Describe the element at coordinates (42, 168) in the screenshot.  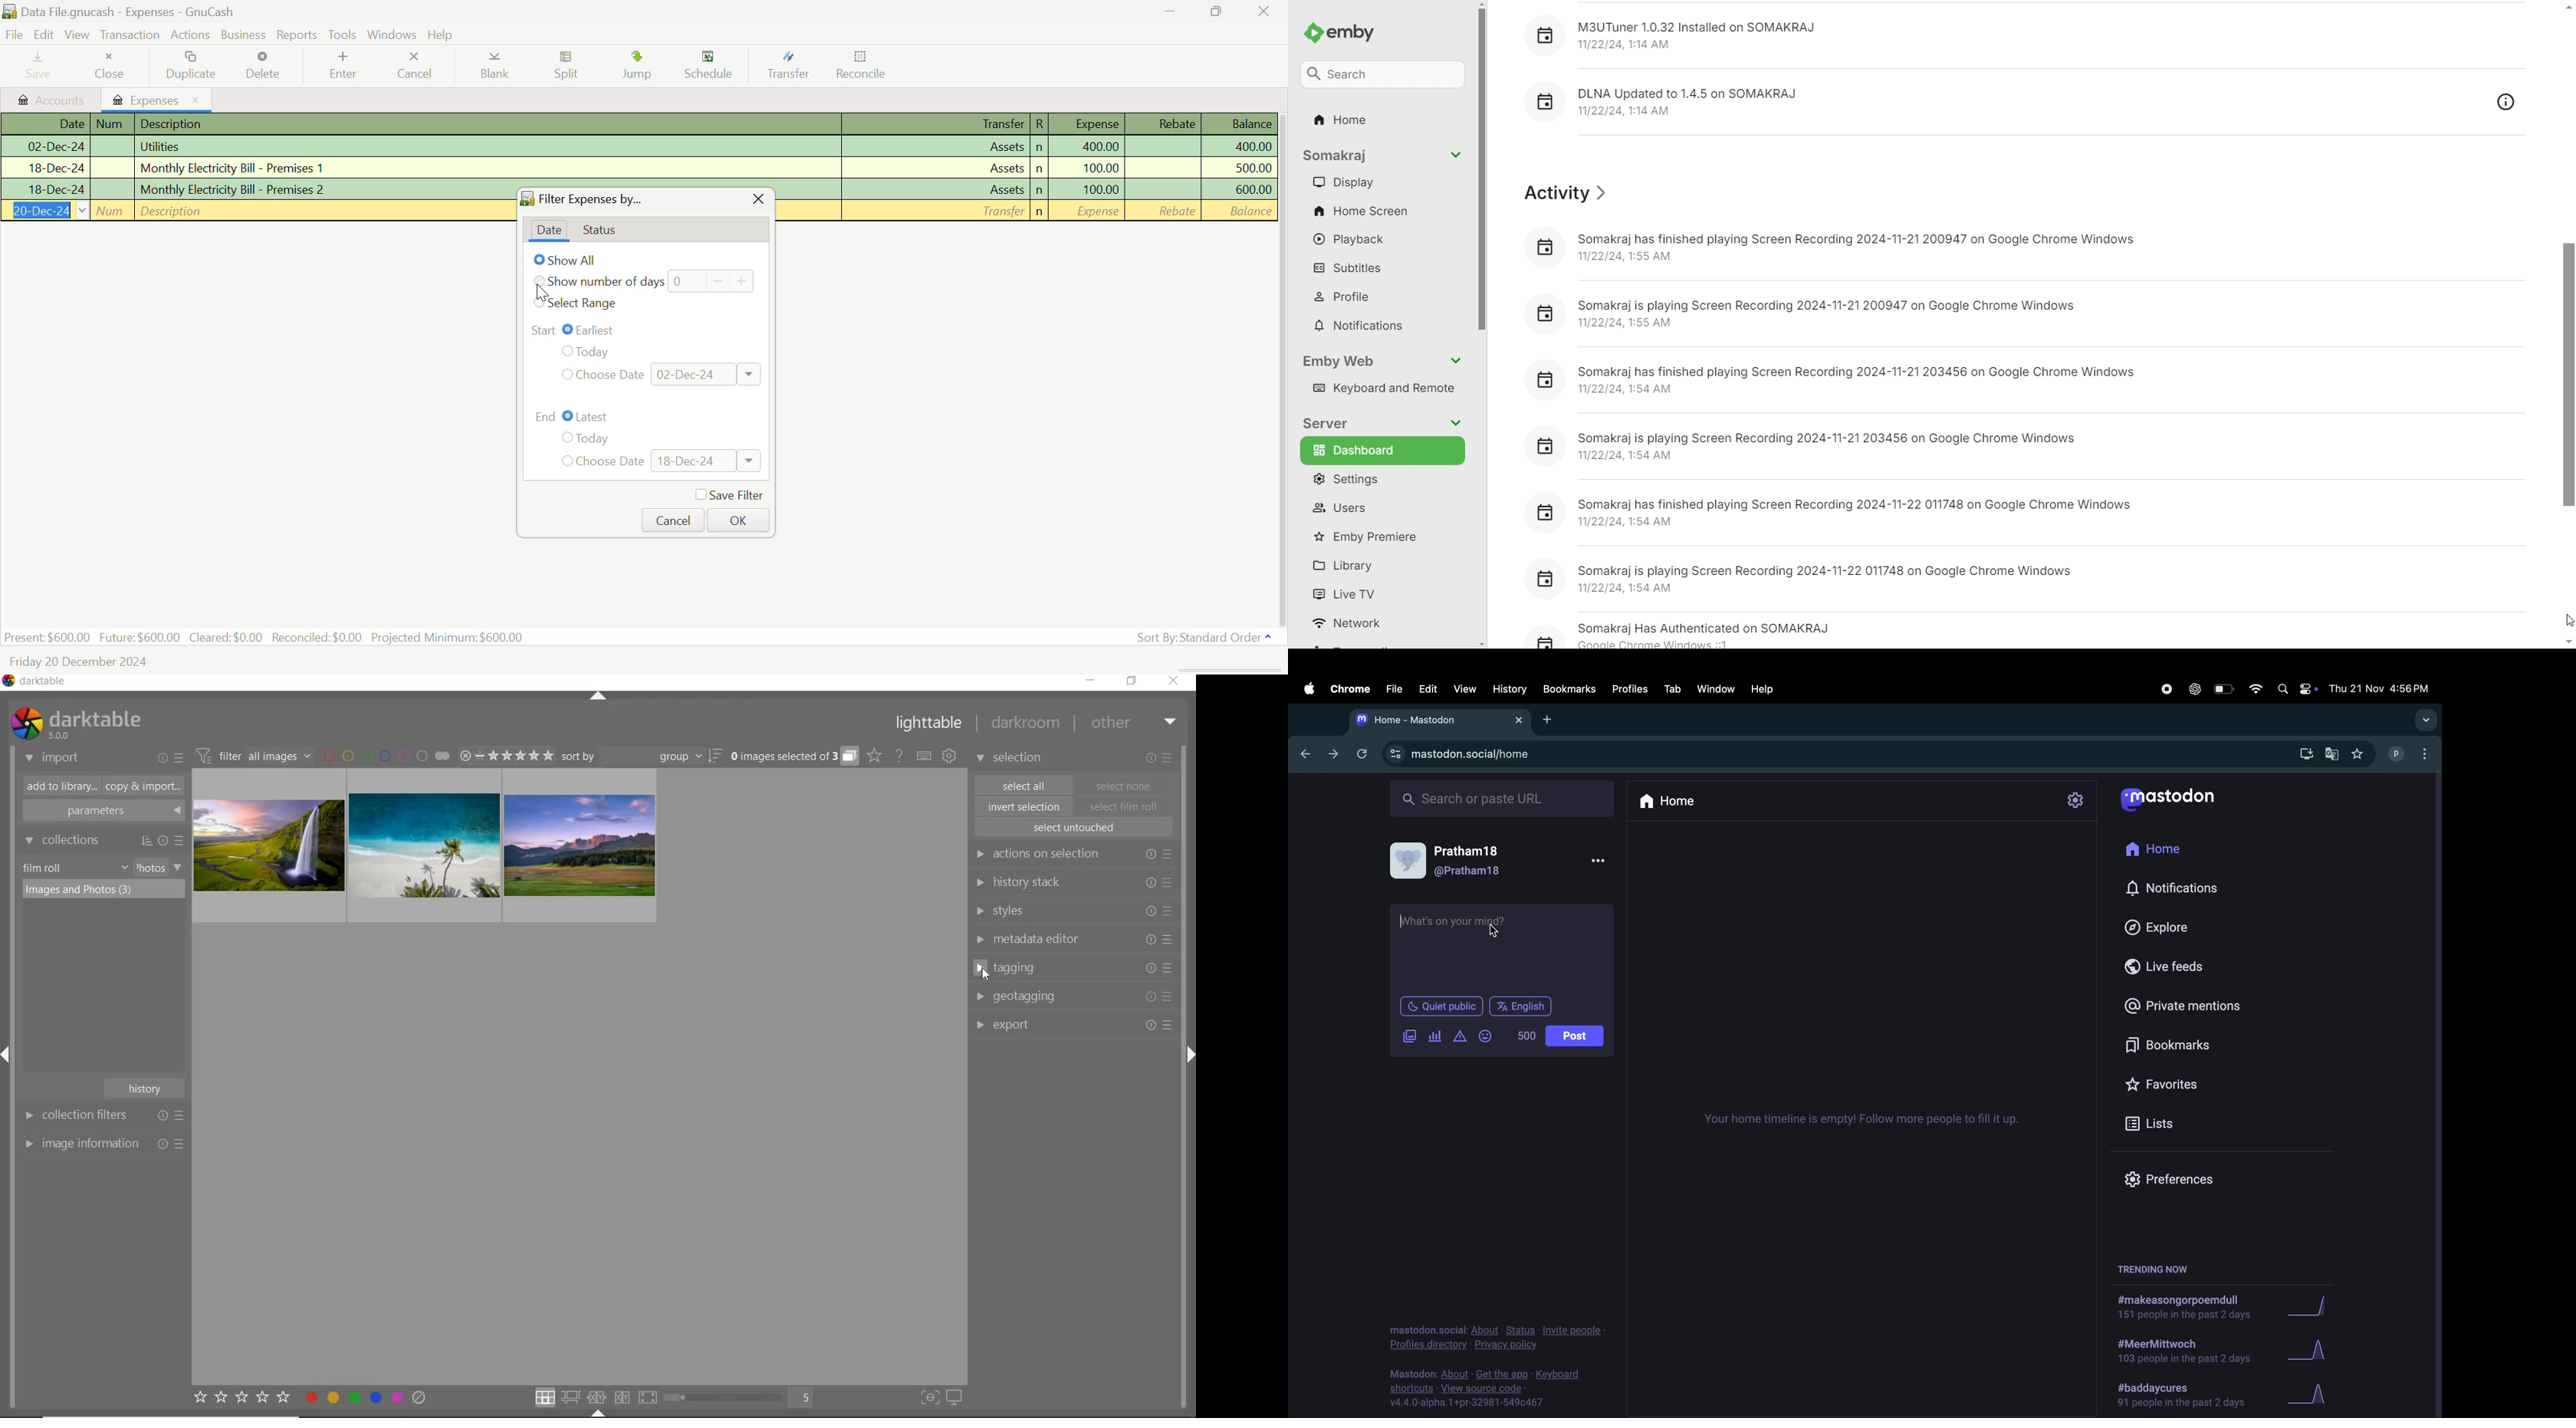
I see `Date` at that location.